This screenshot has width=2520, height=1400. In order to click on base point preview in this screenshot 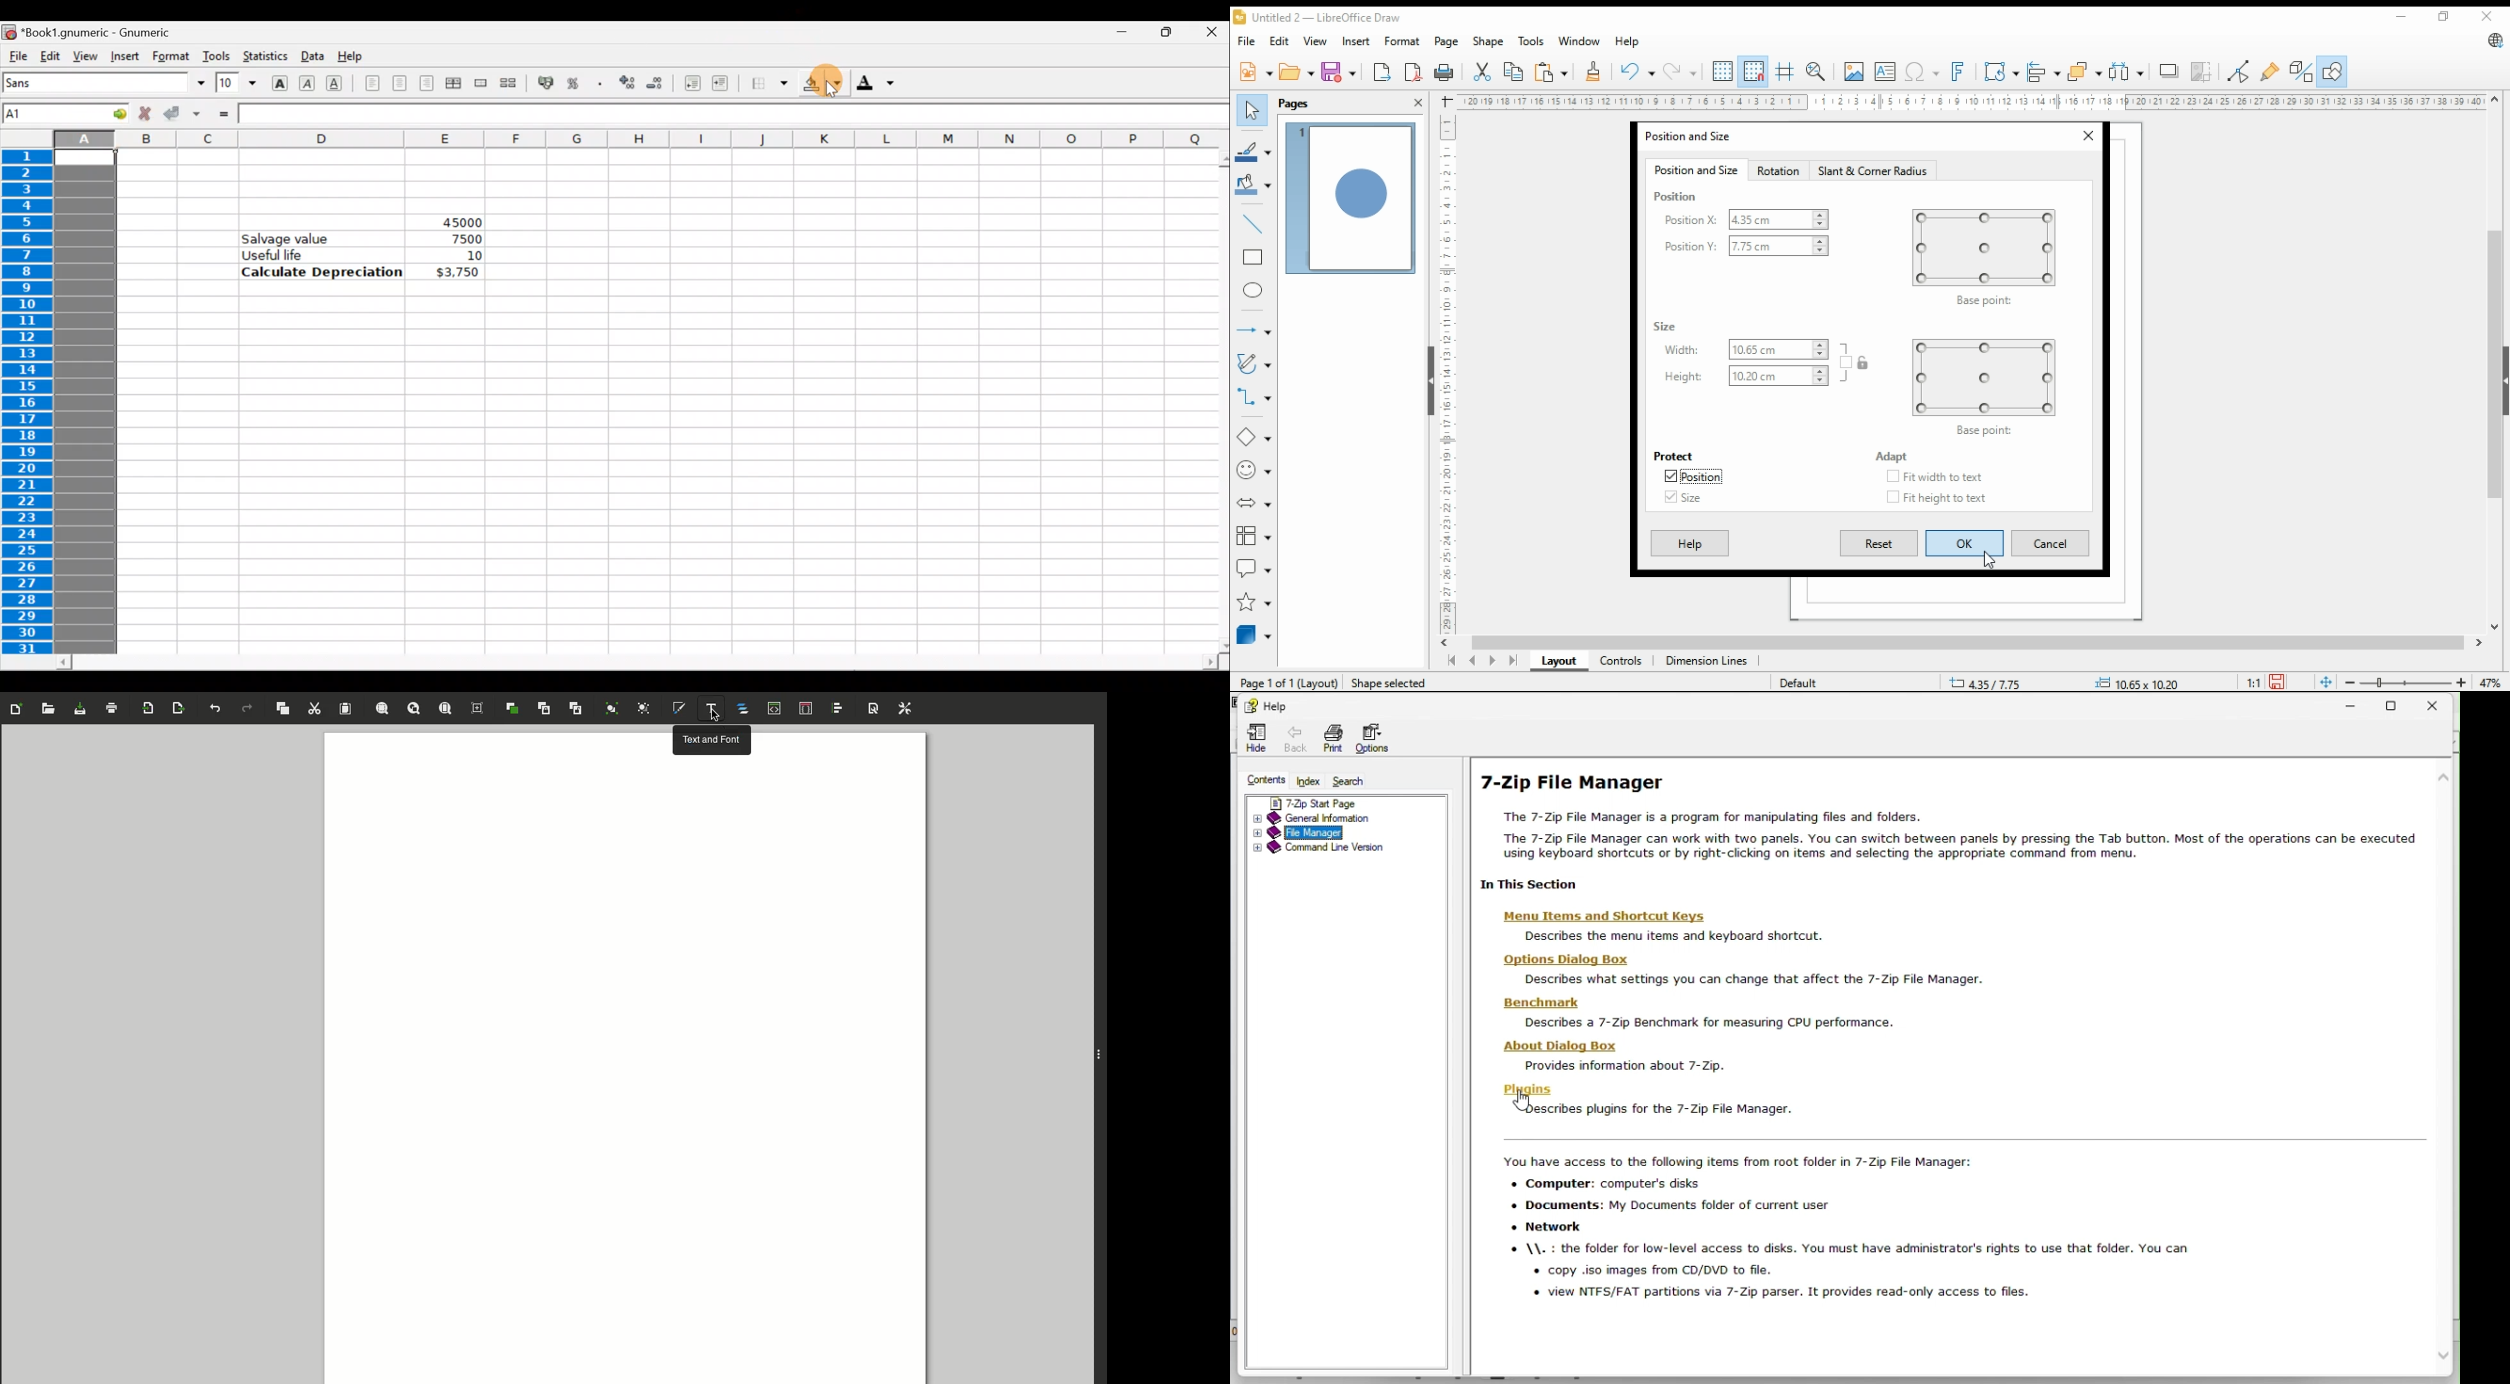, I will do `click(1982, 387)`.